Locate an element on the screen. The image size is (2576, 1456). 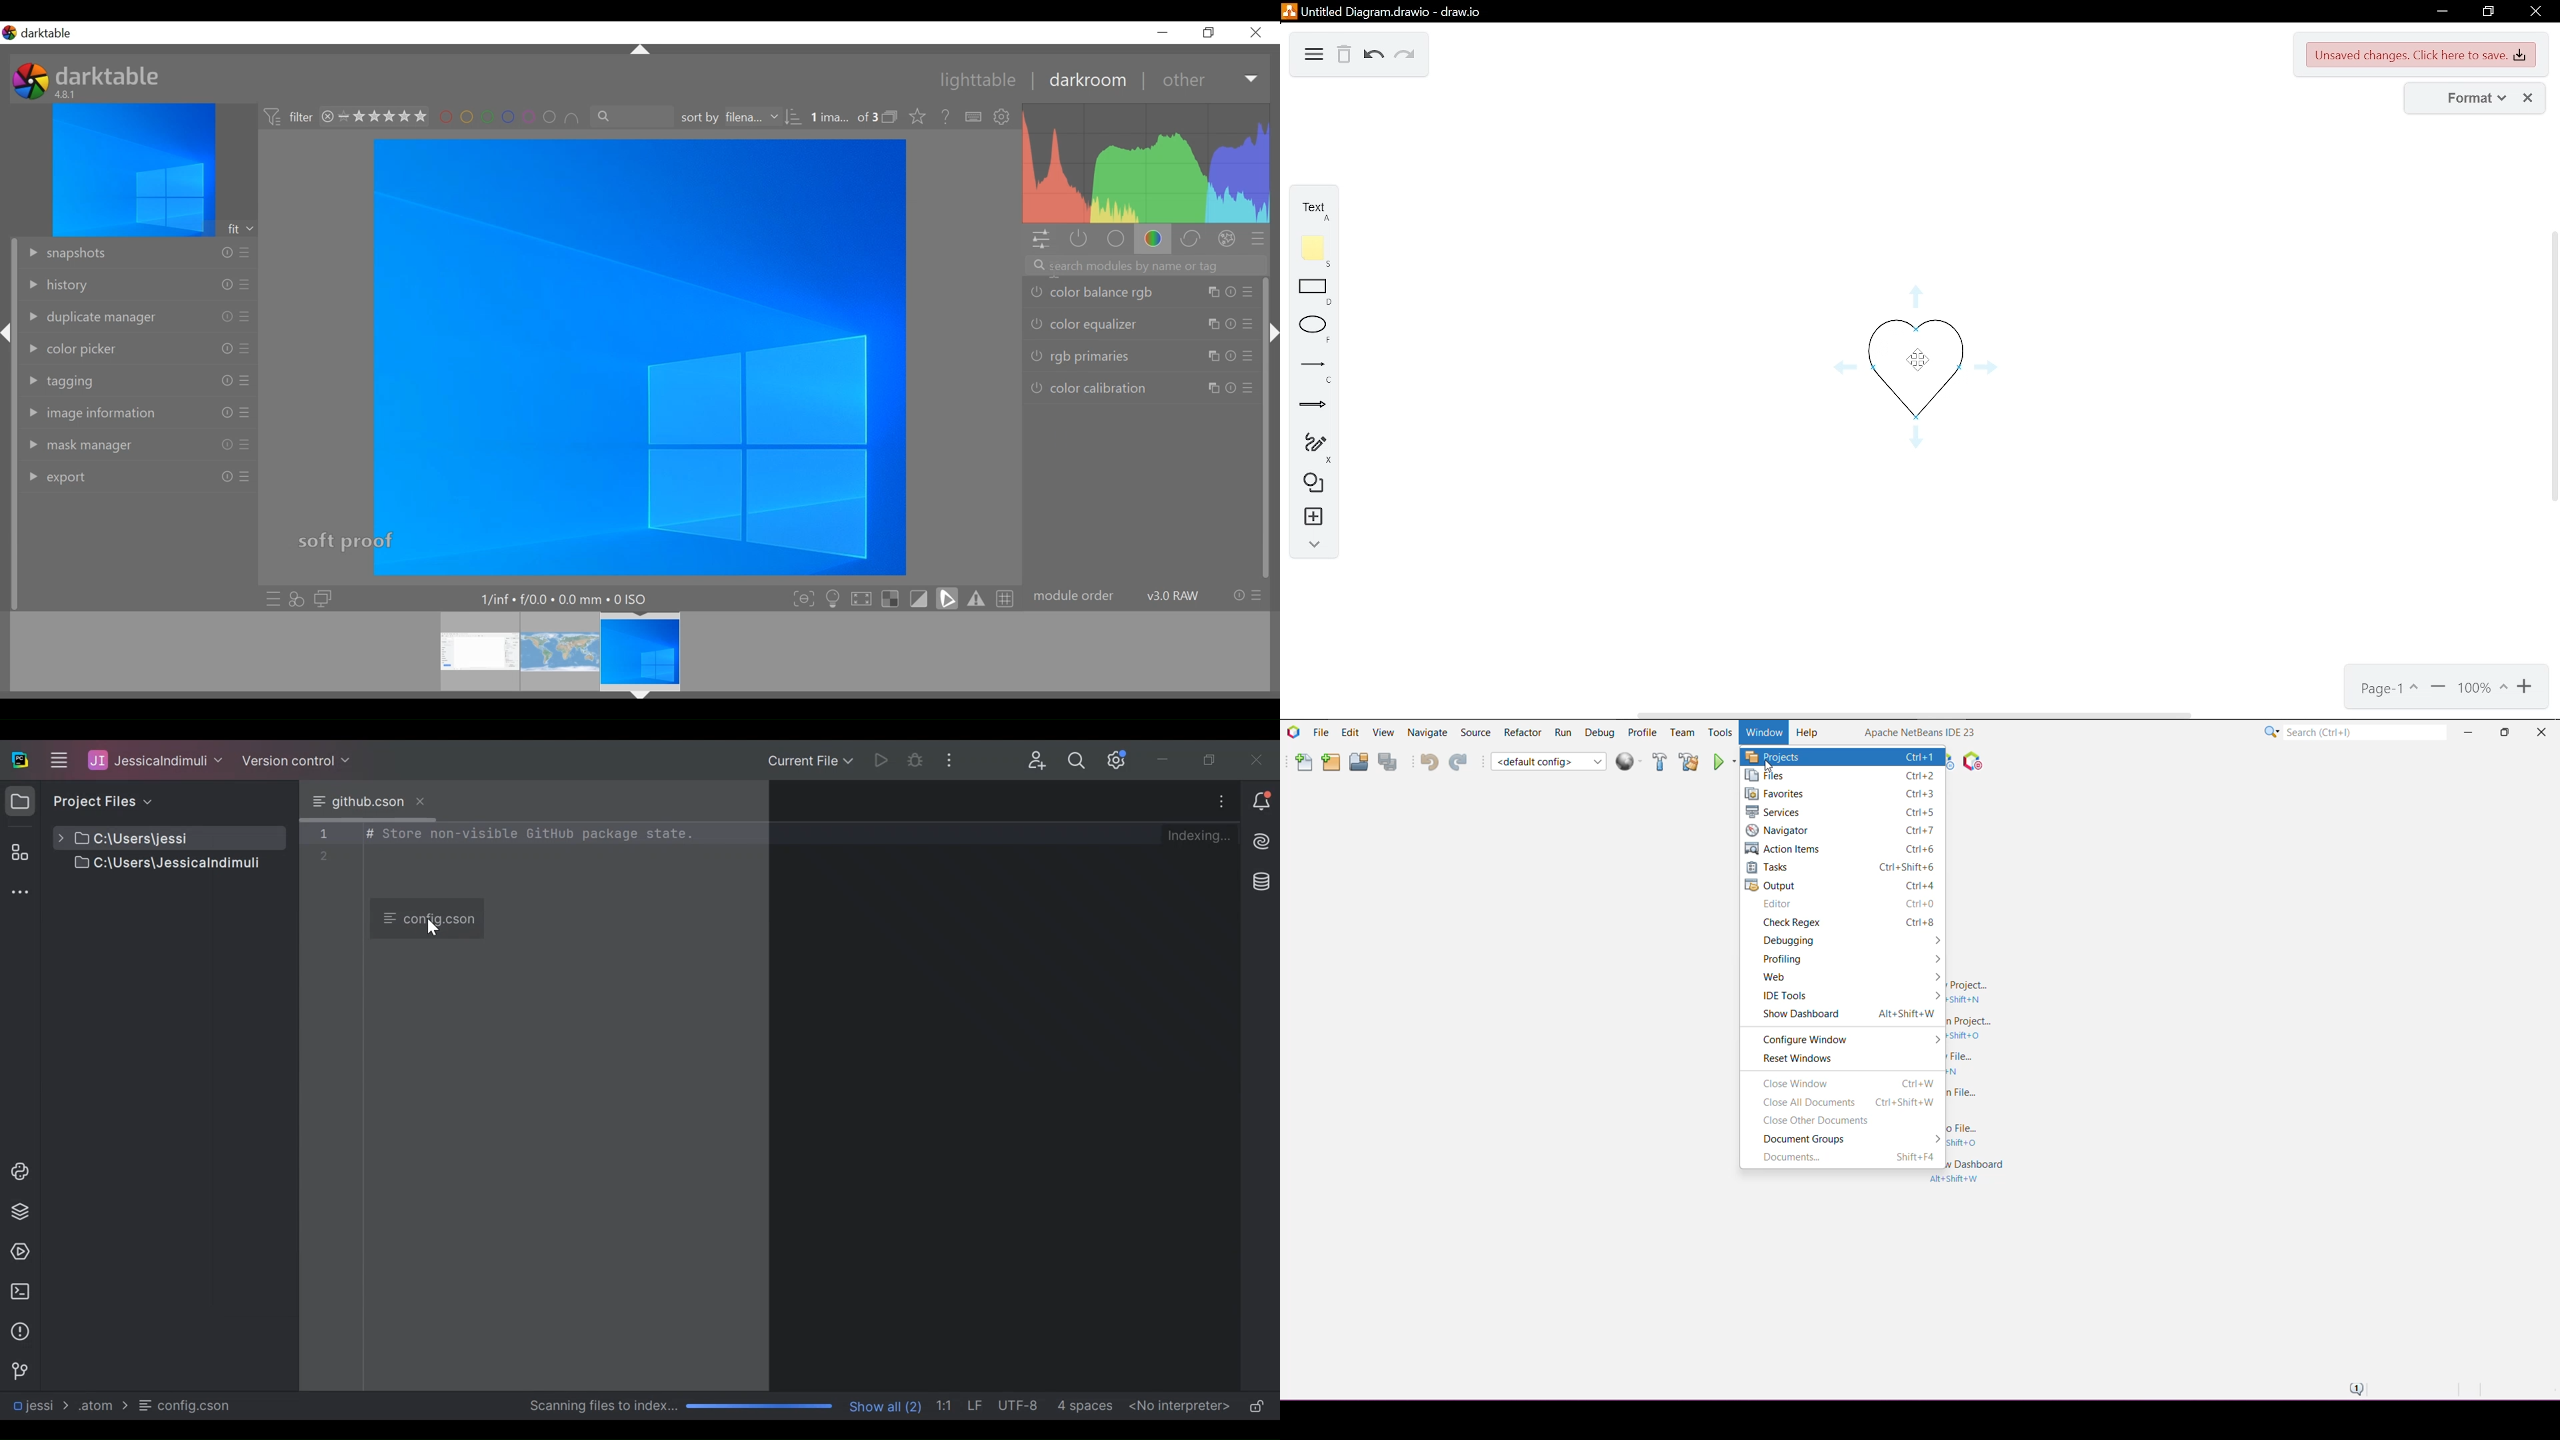
presets is located at coordinates (1247, 323).